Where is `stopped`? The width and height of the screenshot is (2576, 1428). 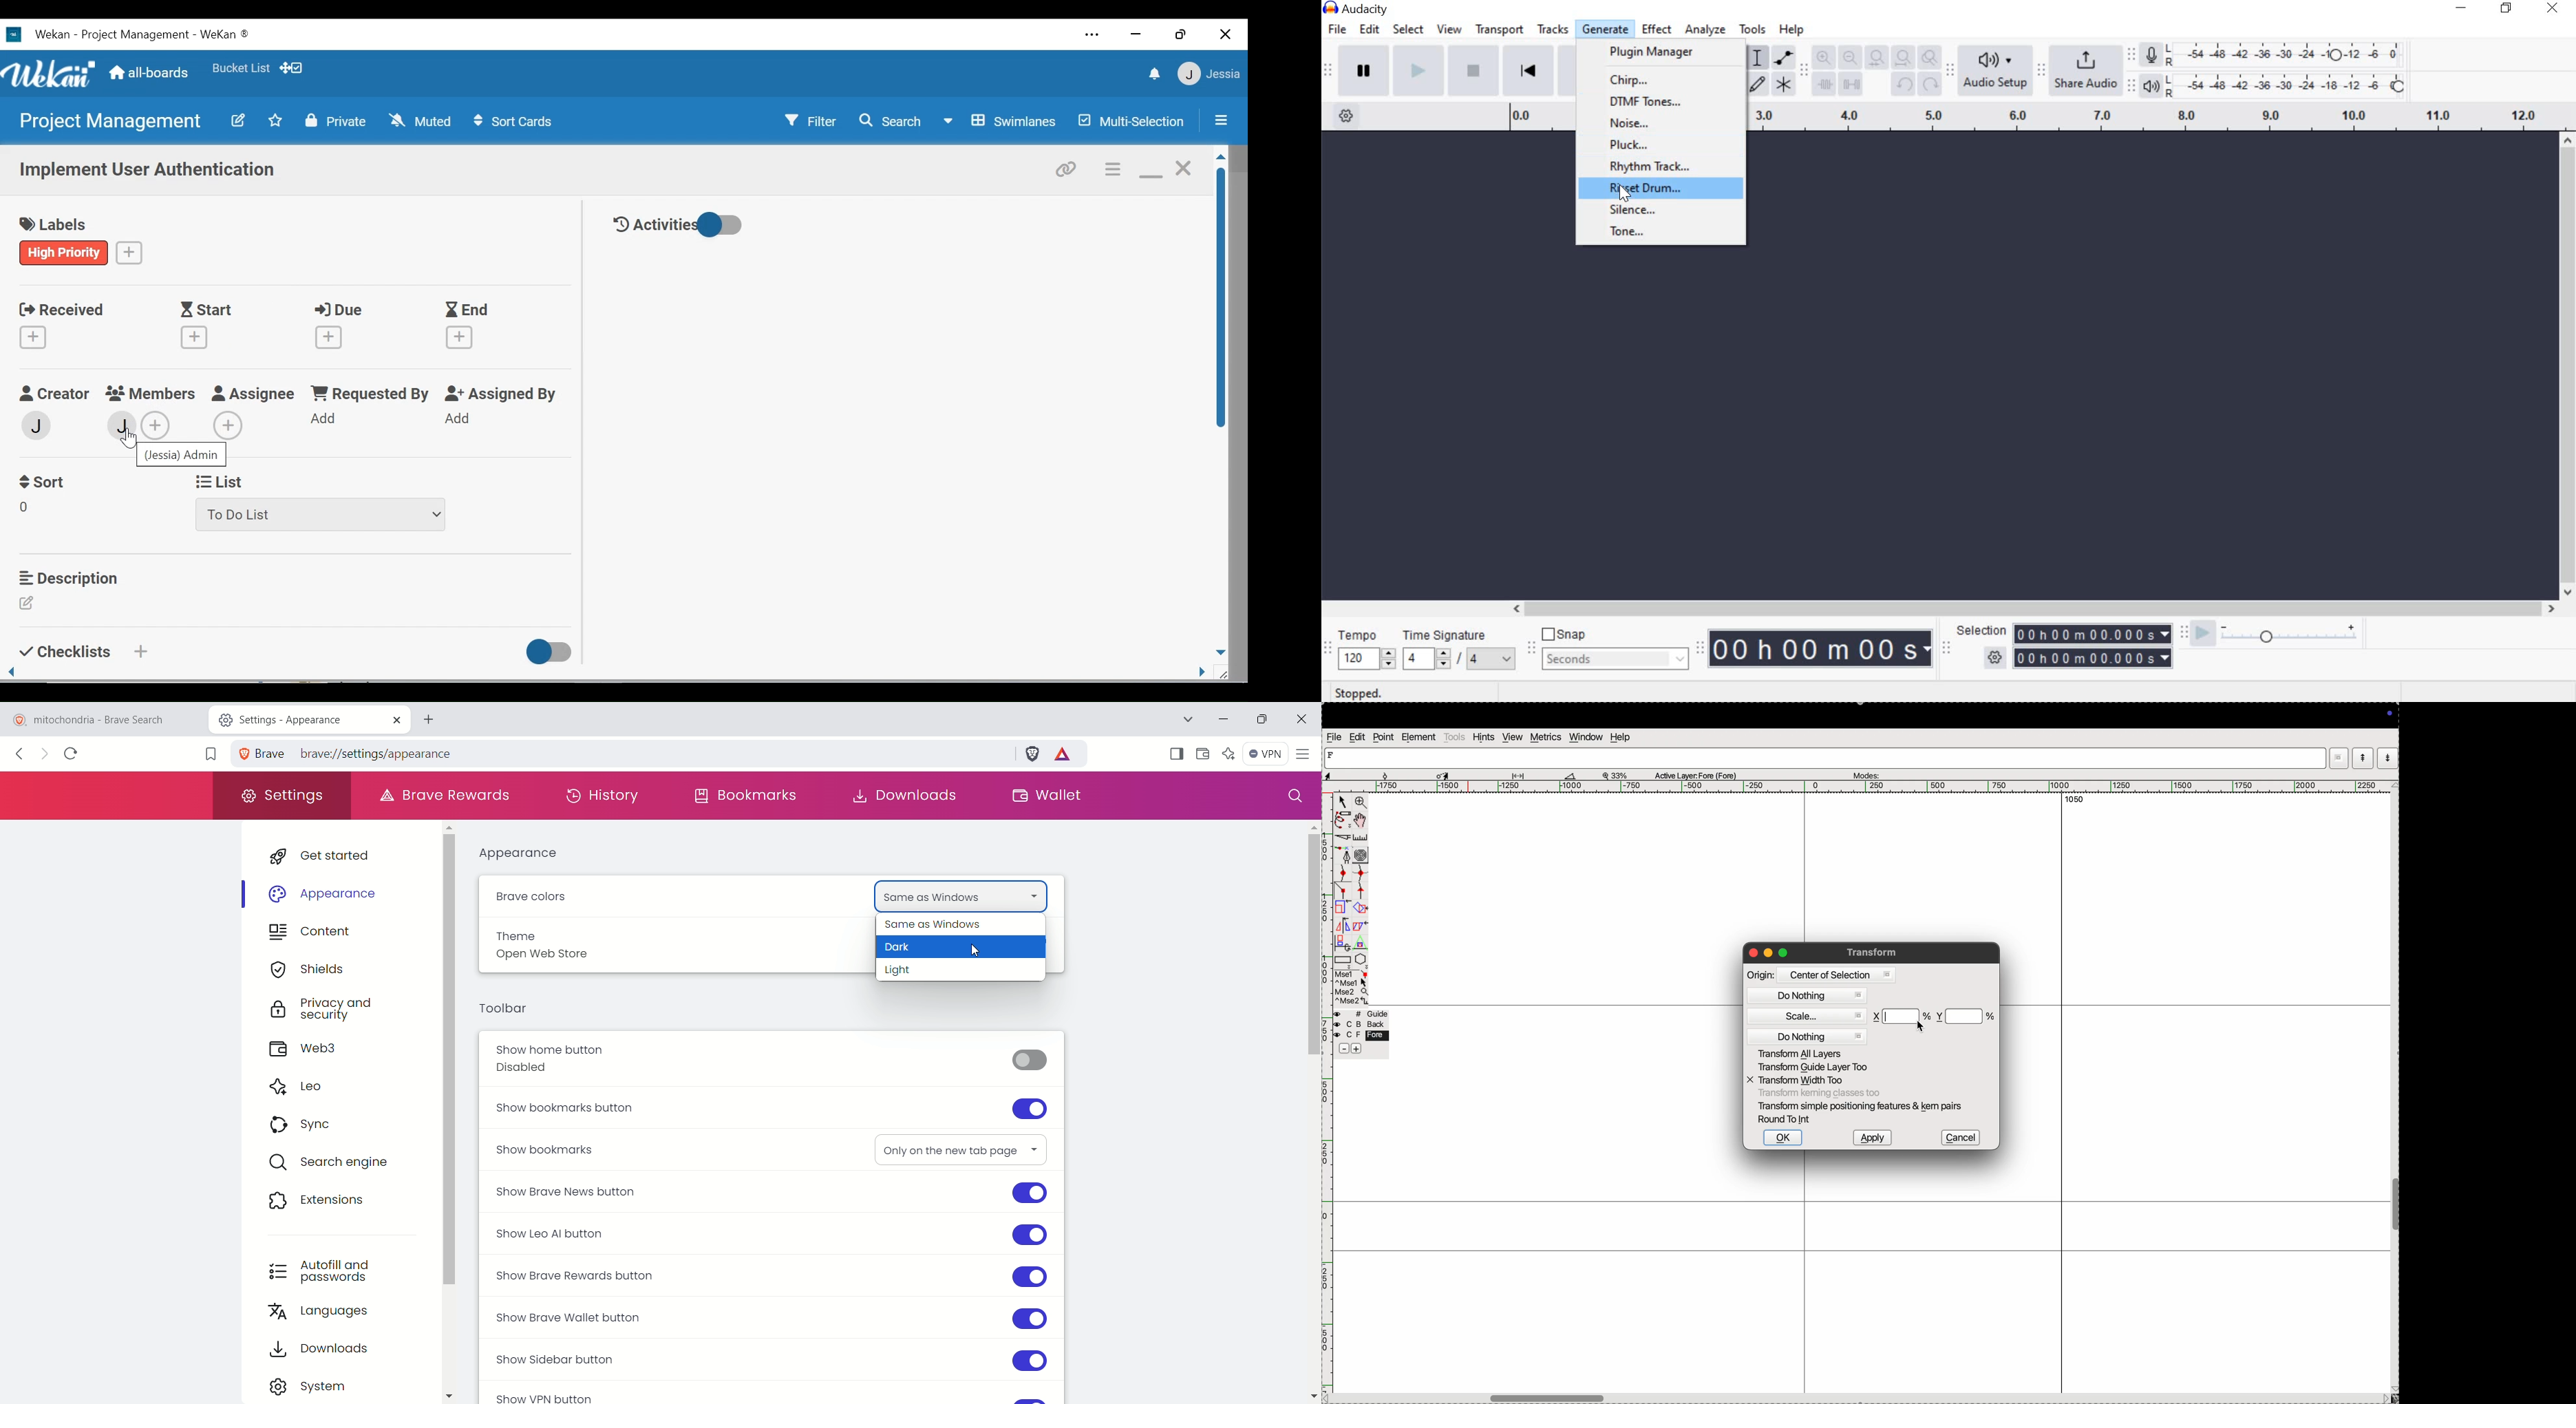
stopped is located at coordinates (1354, 694).